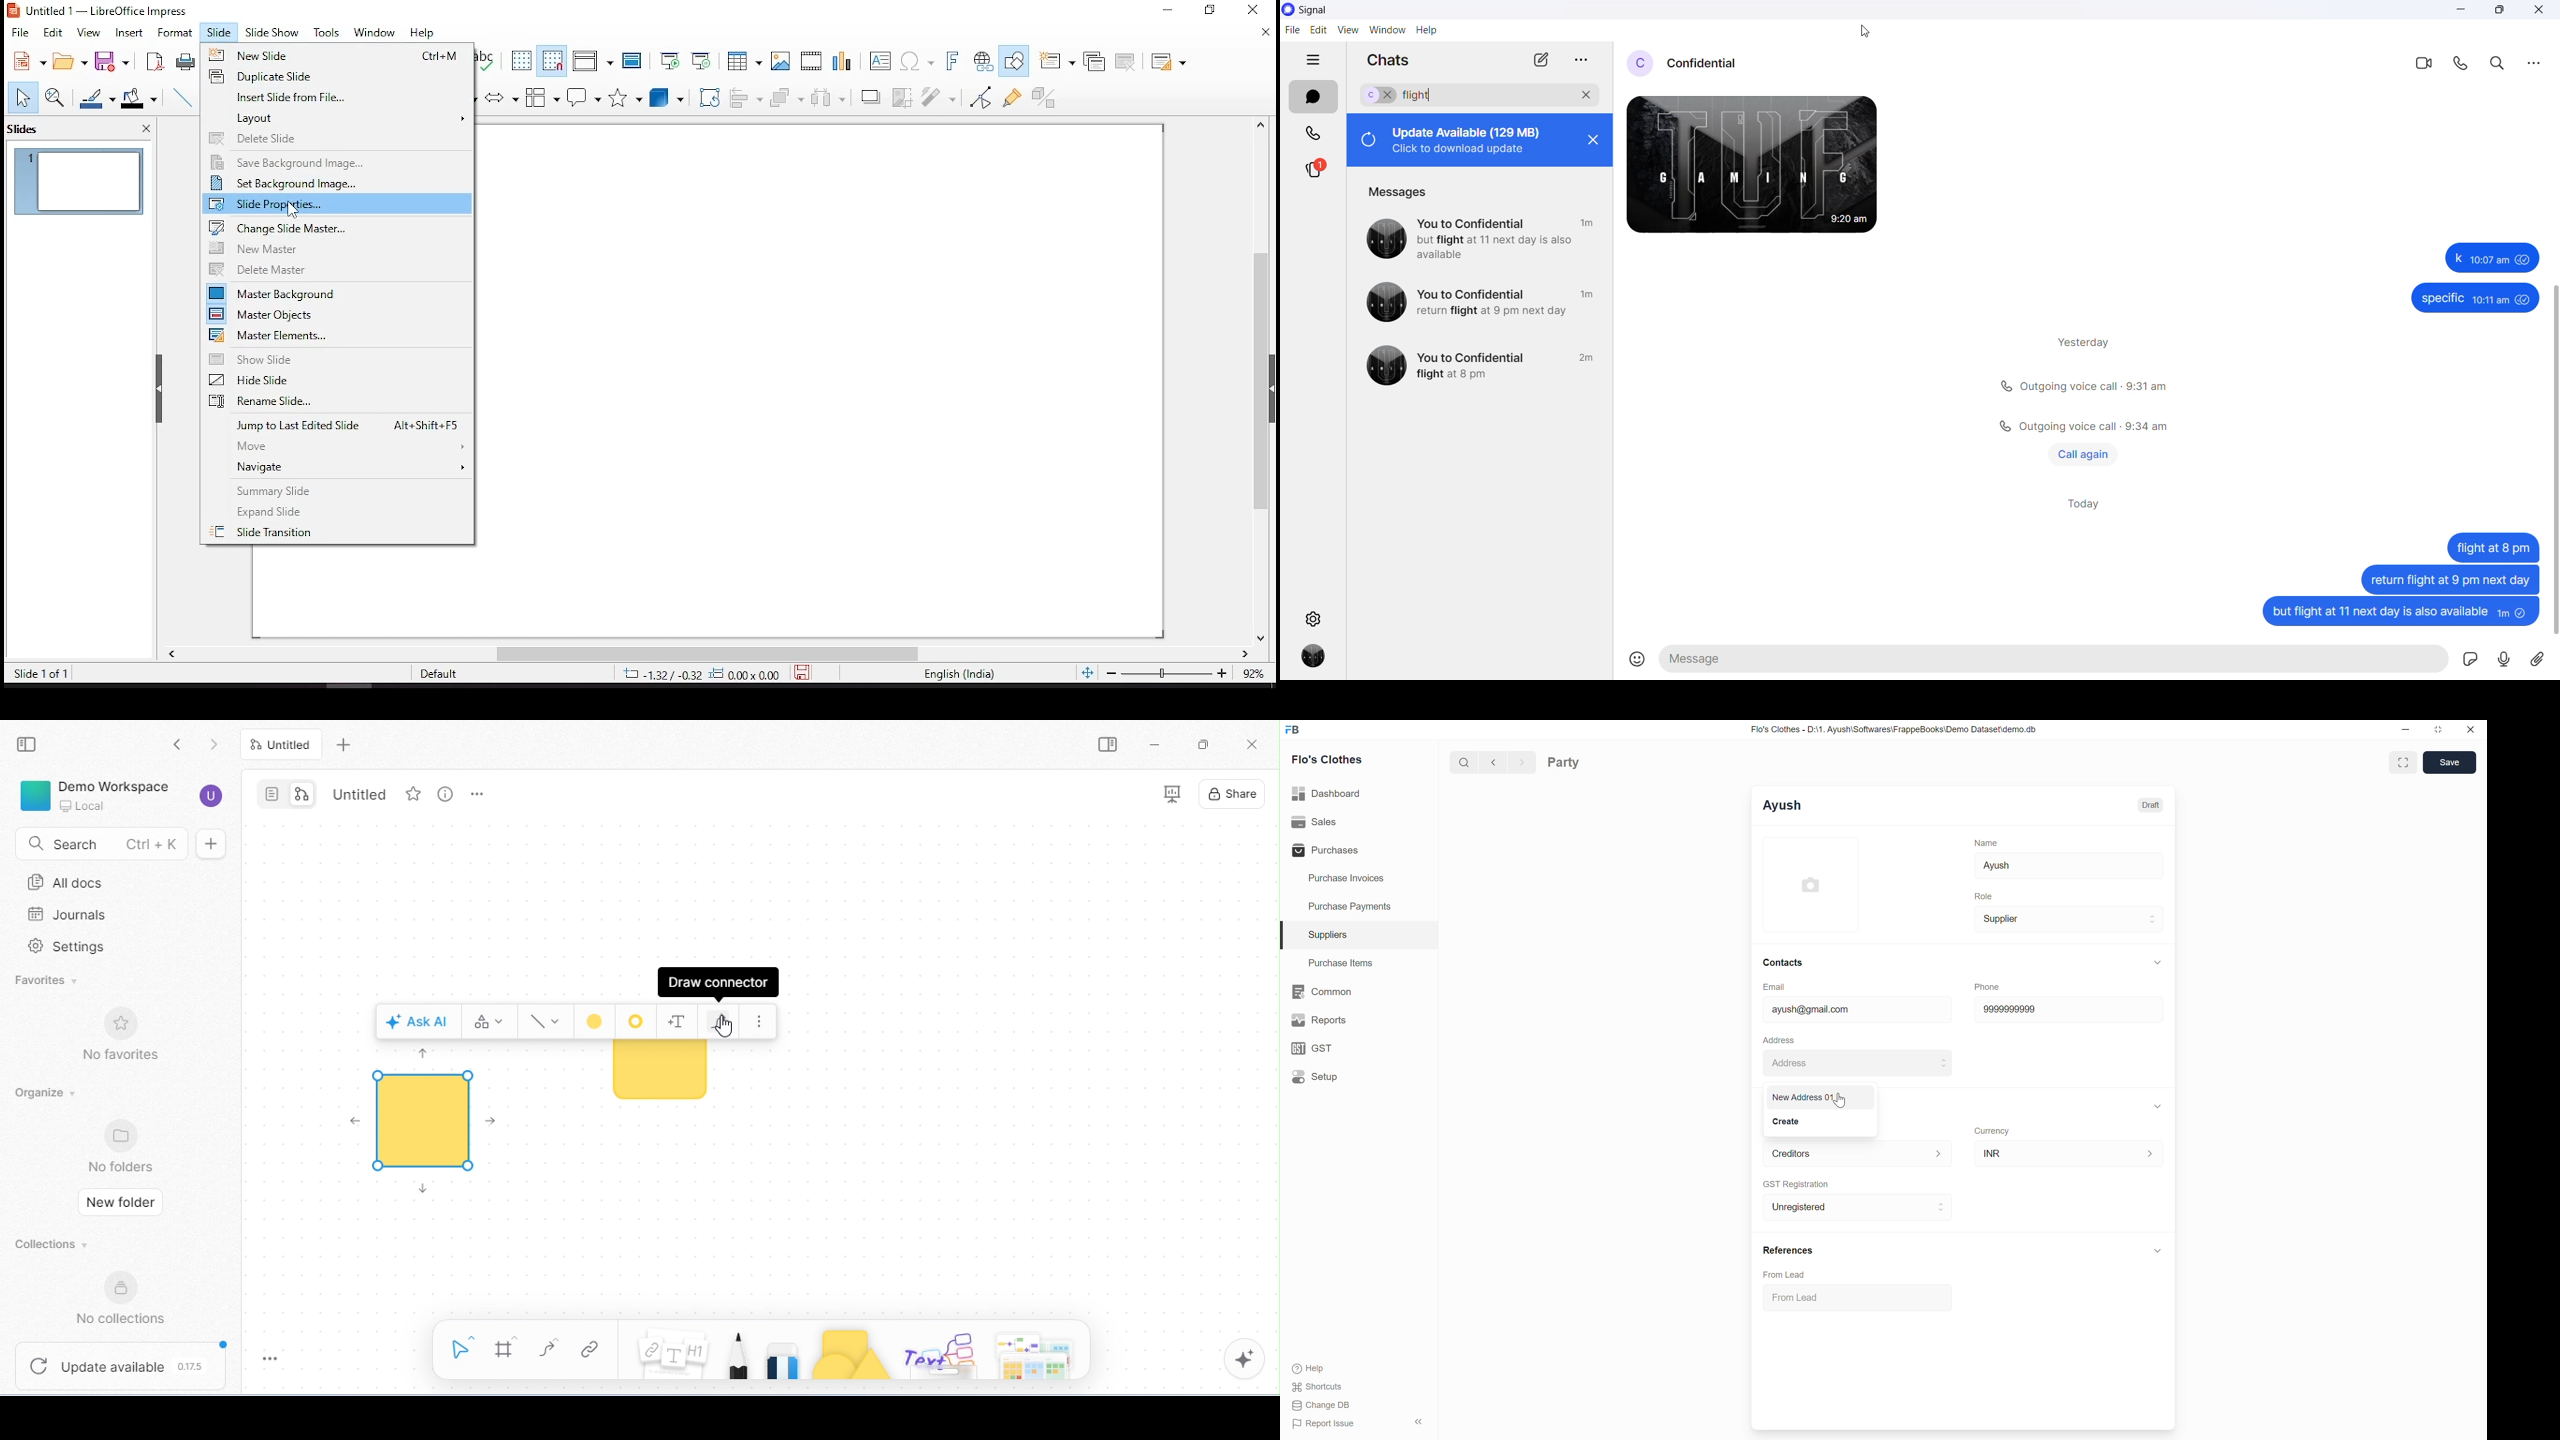 This screenshot has height=1456, width=2576. I want to click on start from current slide, so click(700, 60).